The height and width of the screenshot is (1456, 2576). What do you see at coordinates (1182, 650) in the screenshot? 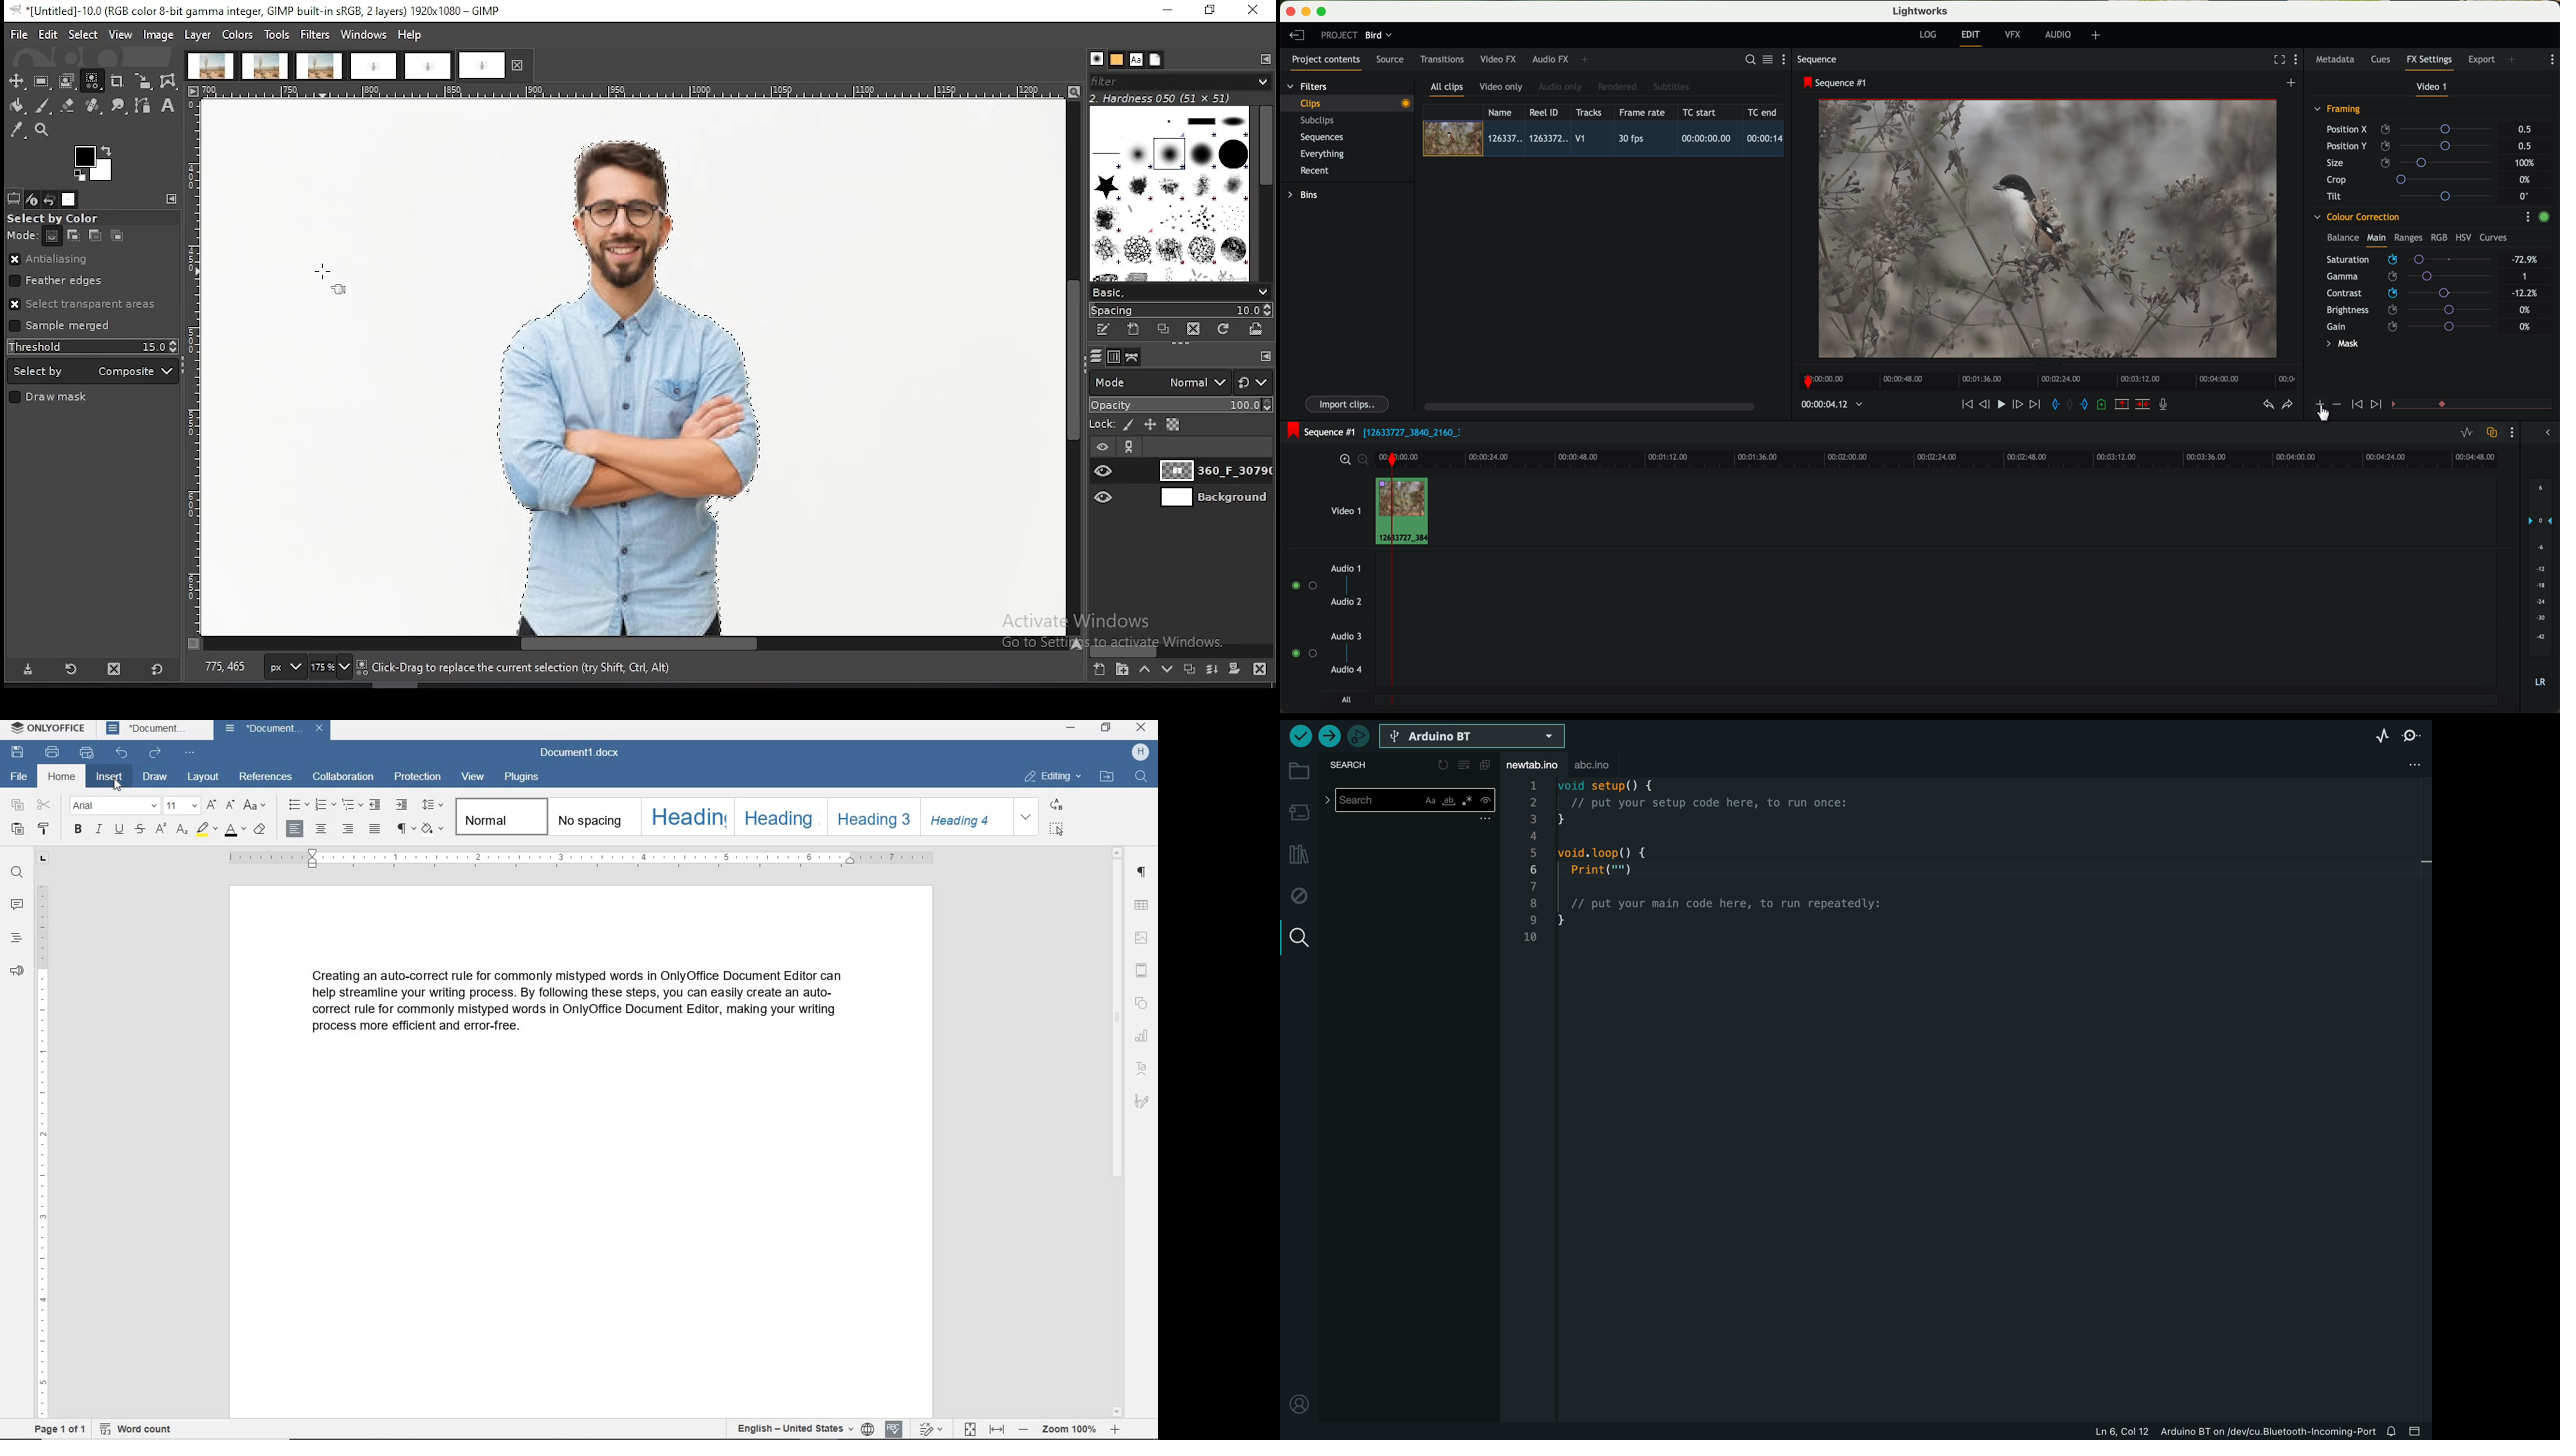
I see `scroll bar` at bounding box center [1182, 650].